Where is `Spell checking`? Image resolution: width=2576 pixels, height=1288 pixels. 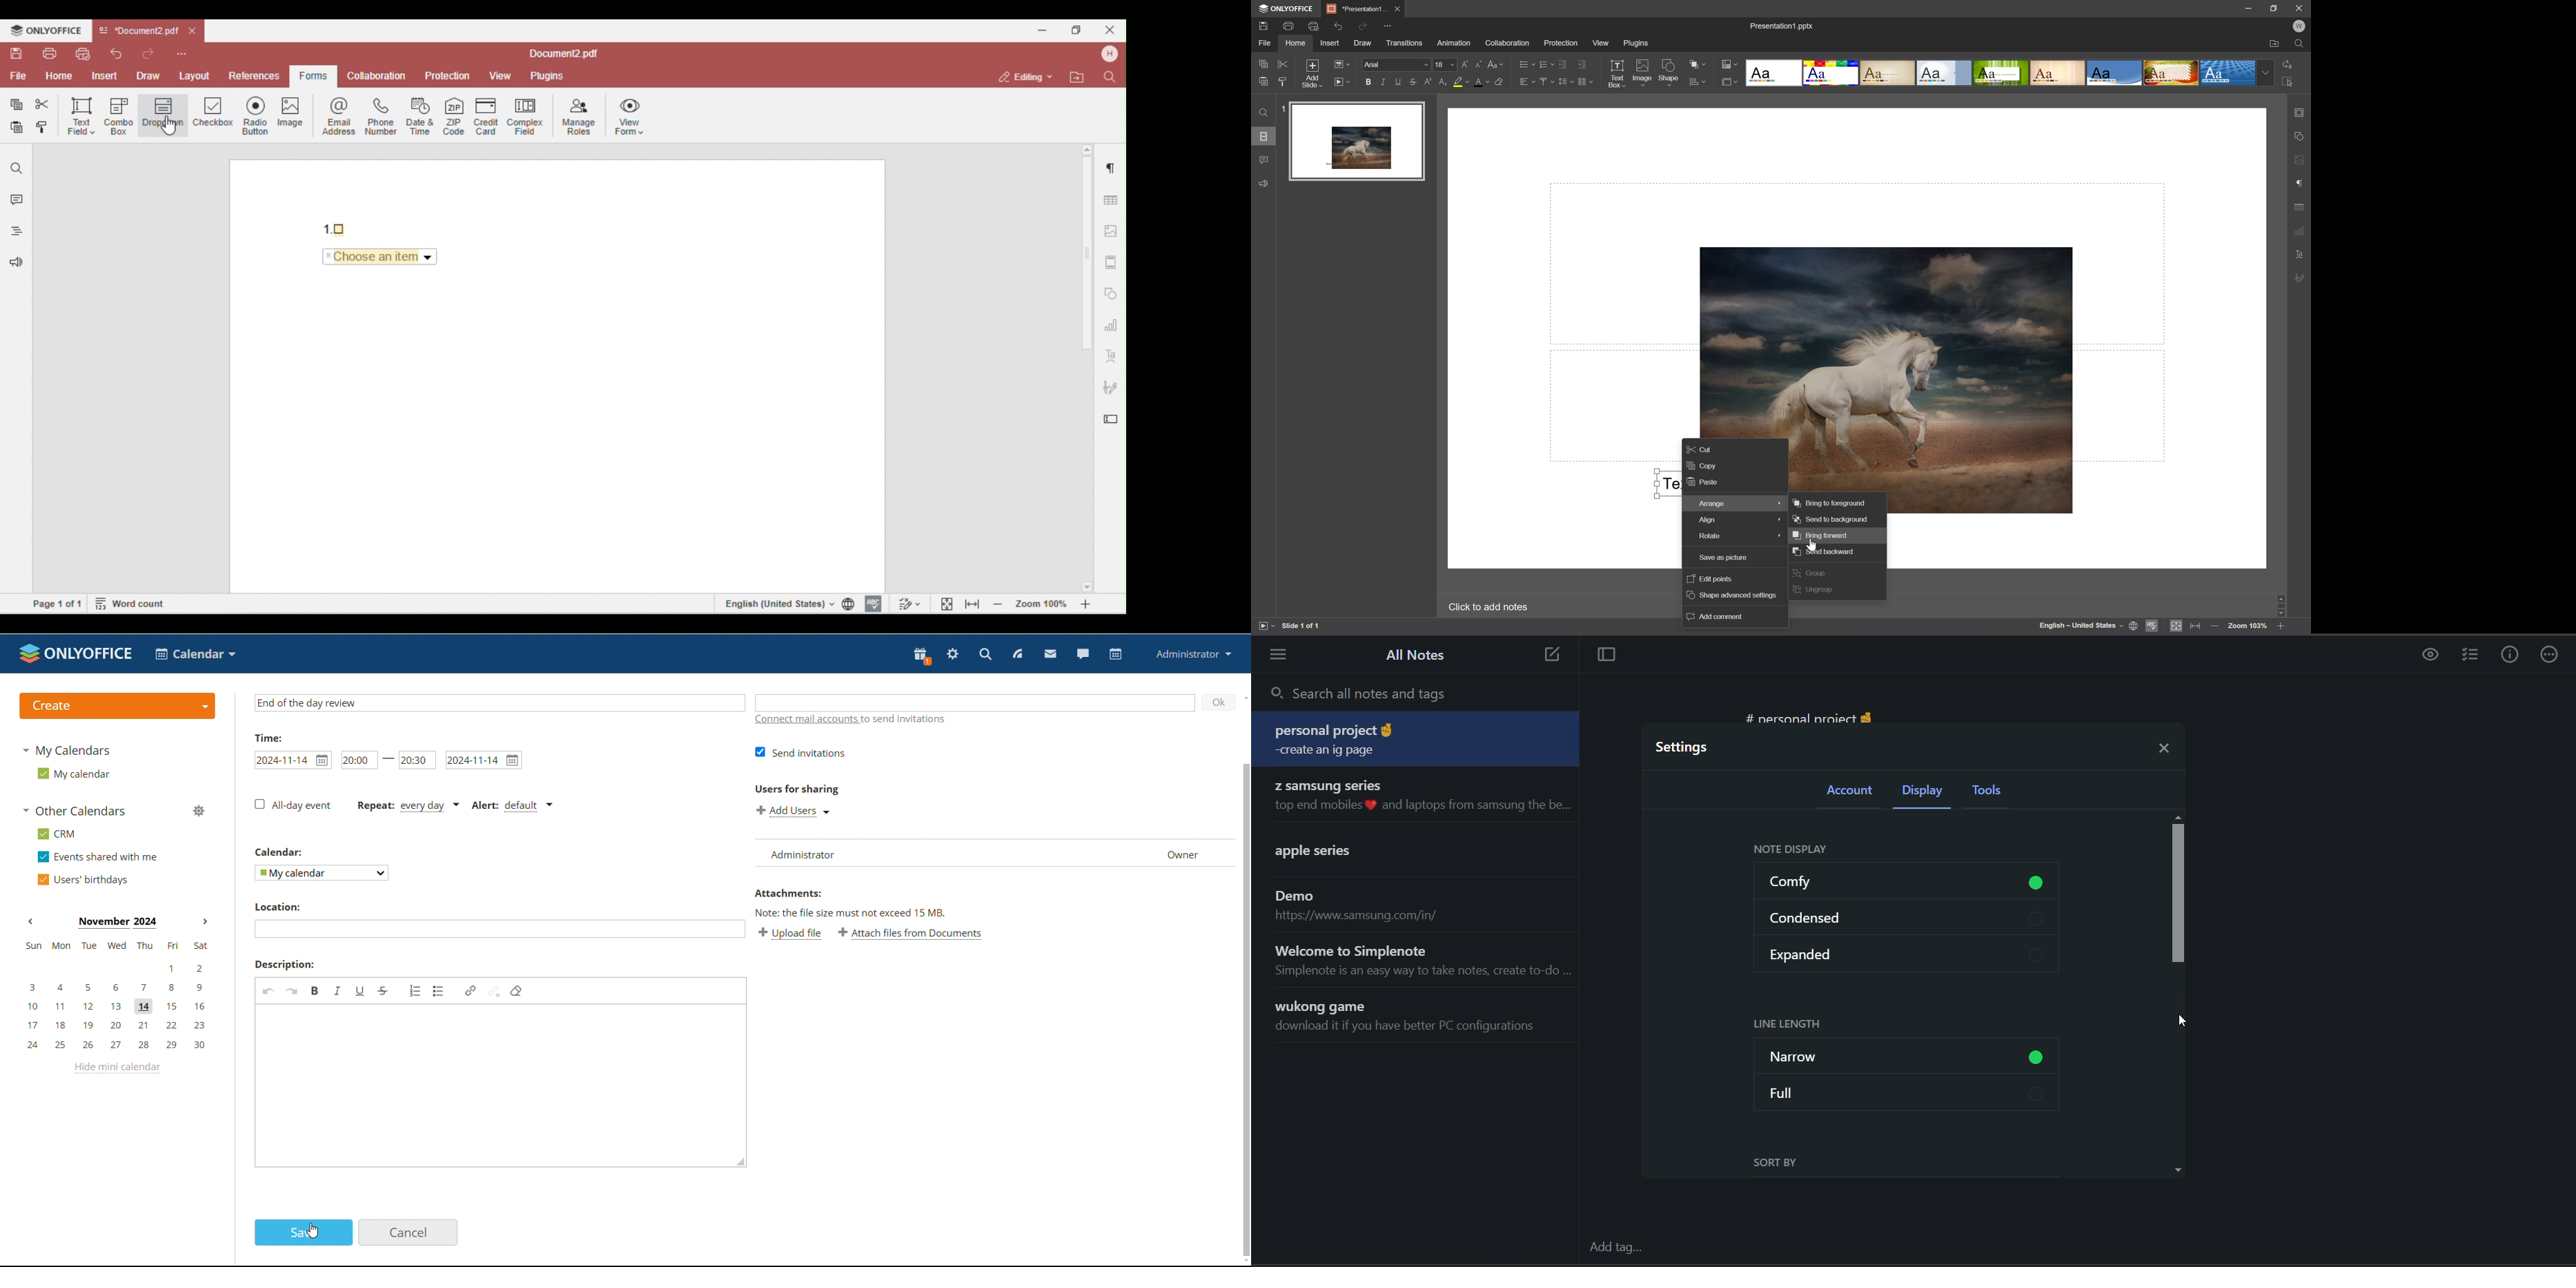 Spell checking is located at coordinates (2152, 625).